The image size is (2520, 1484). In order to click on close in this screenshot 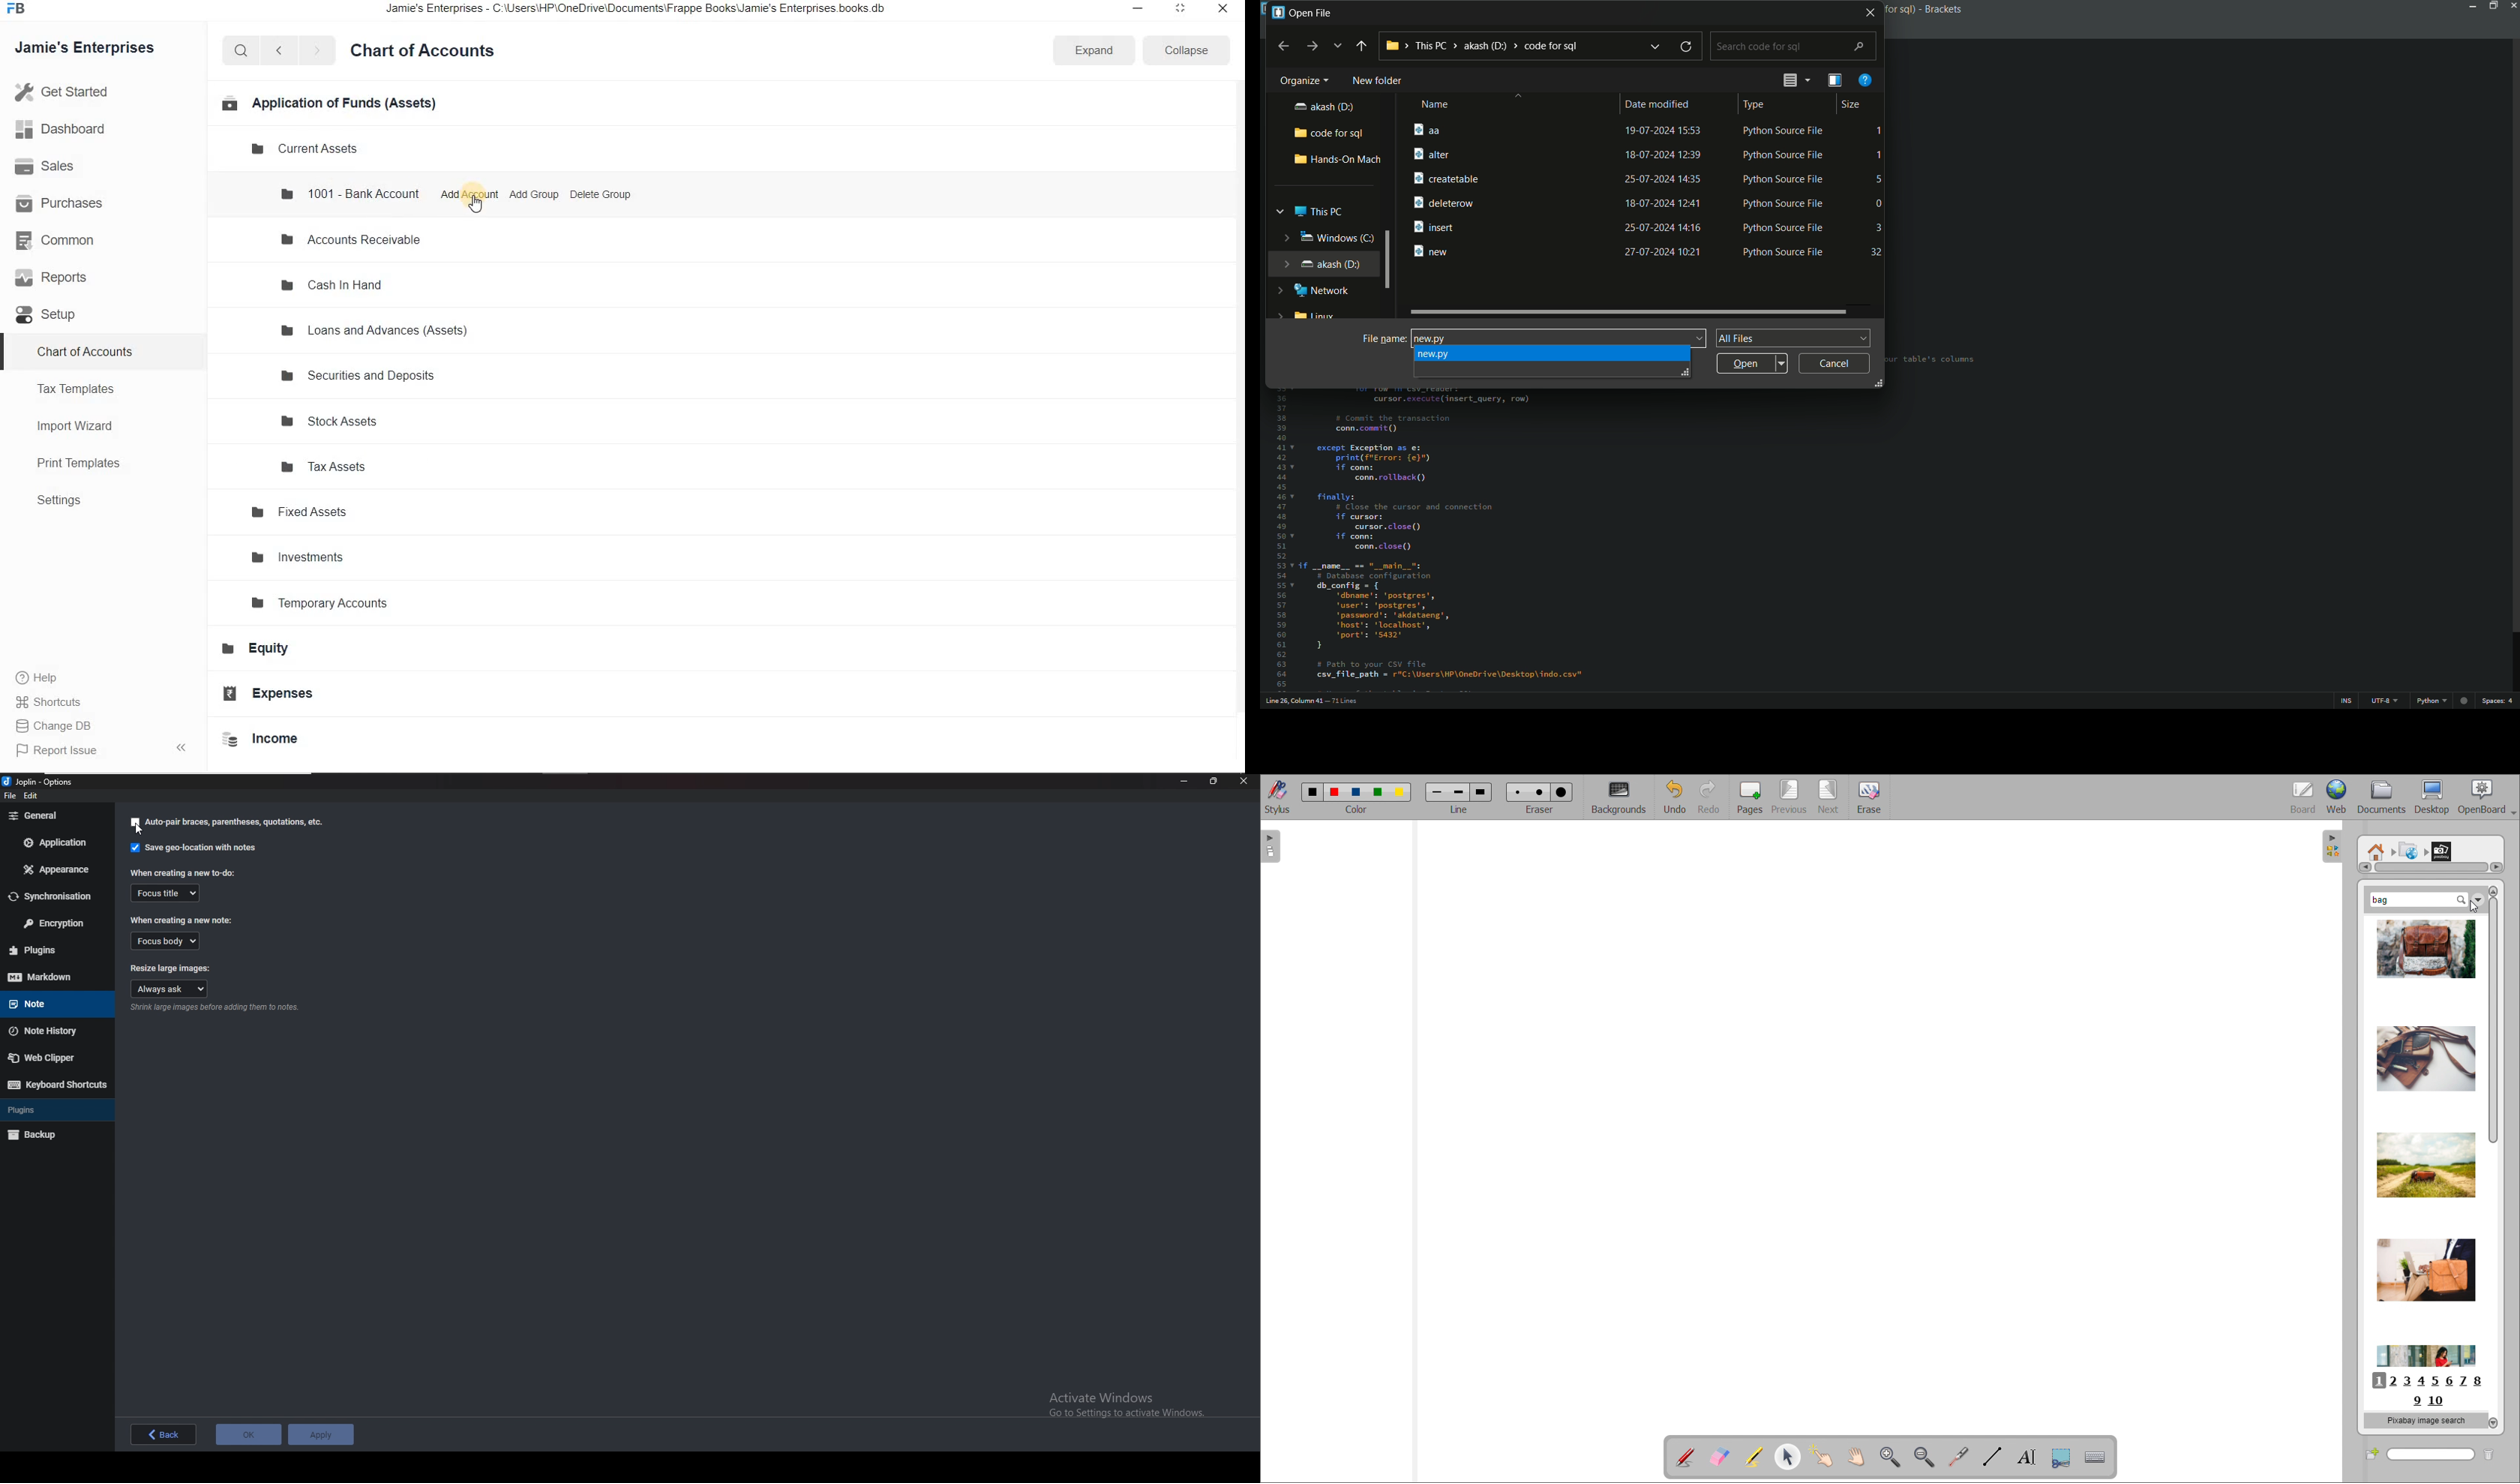, I will do `click(1224, 10)`.